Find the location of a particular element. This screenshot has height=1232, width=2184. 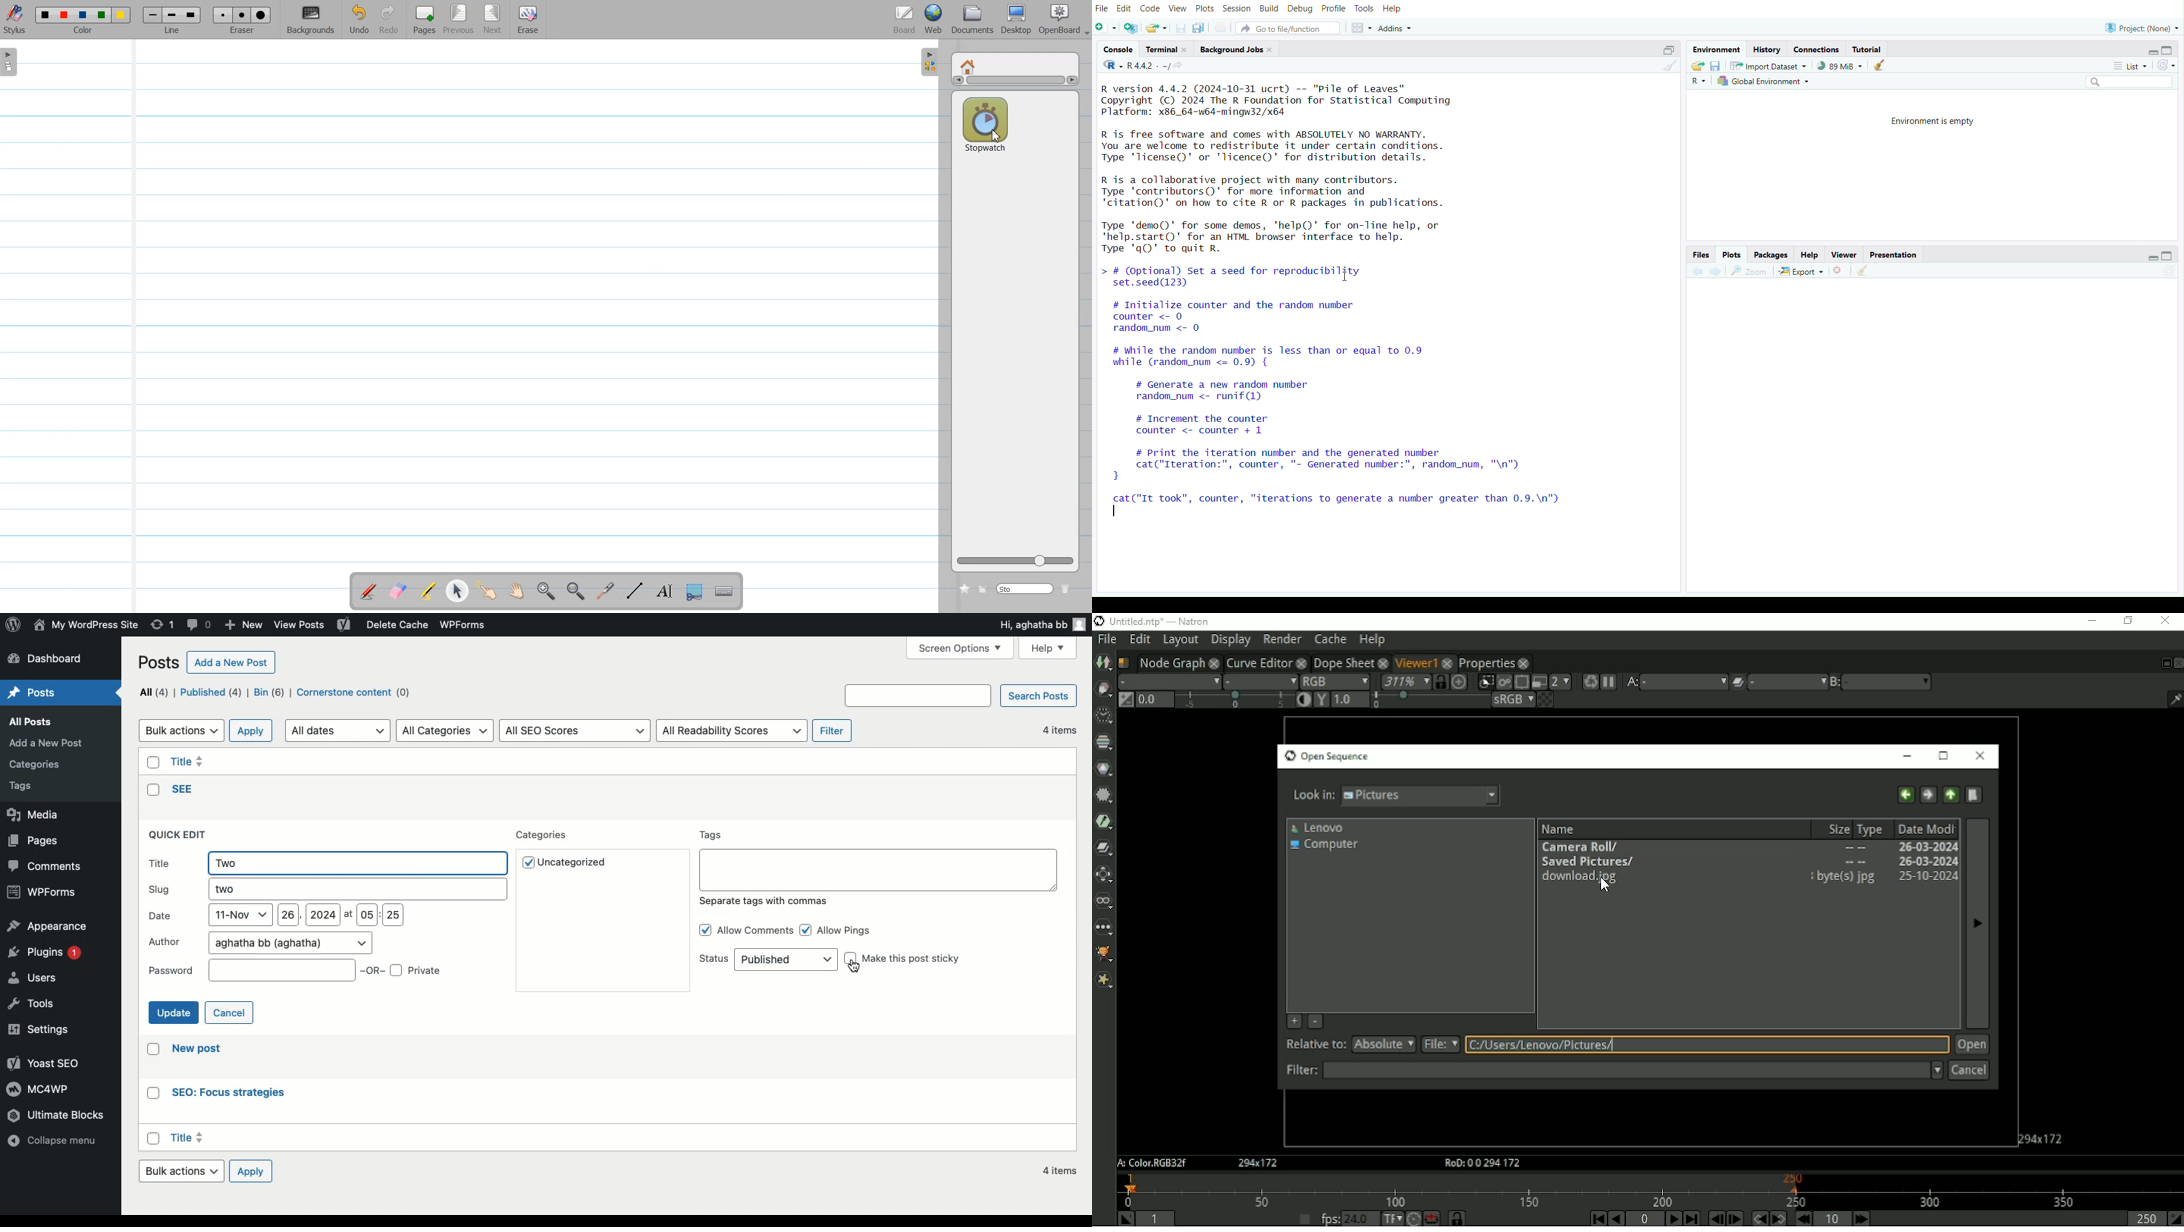

All posts is located at coordinates (42, 723).